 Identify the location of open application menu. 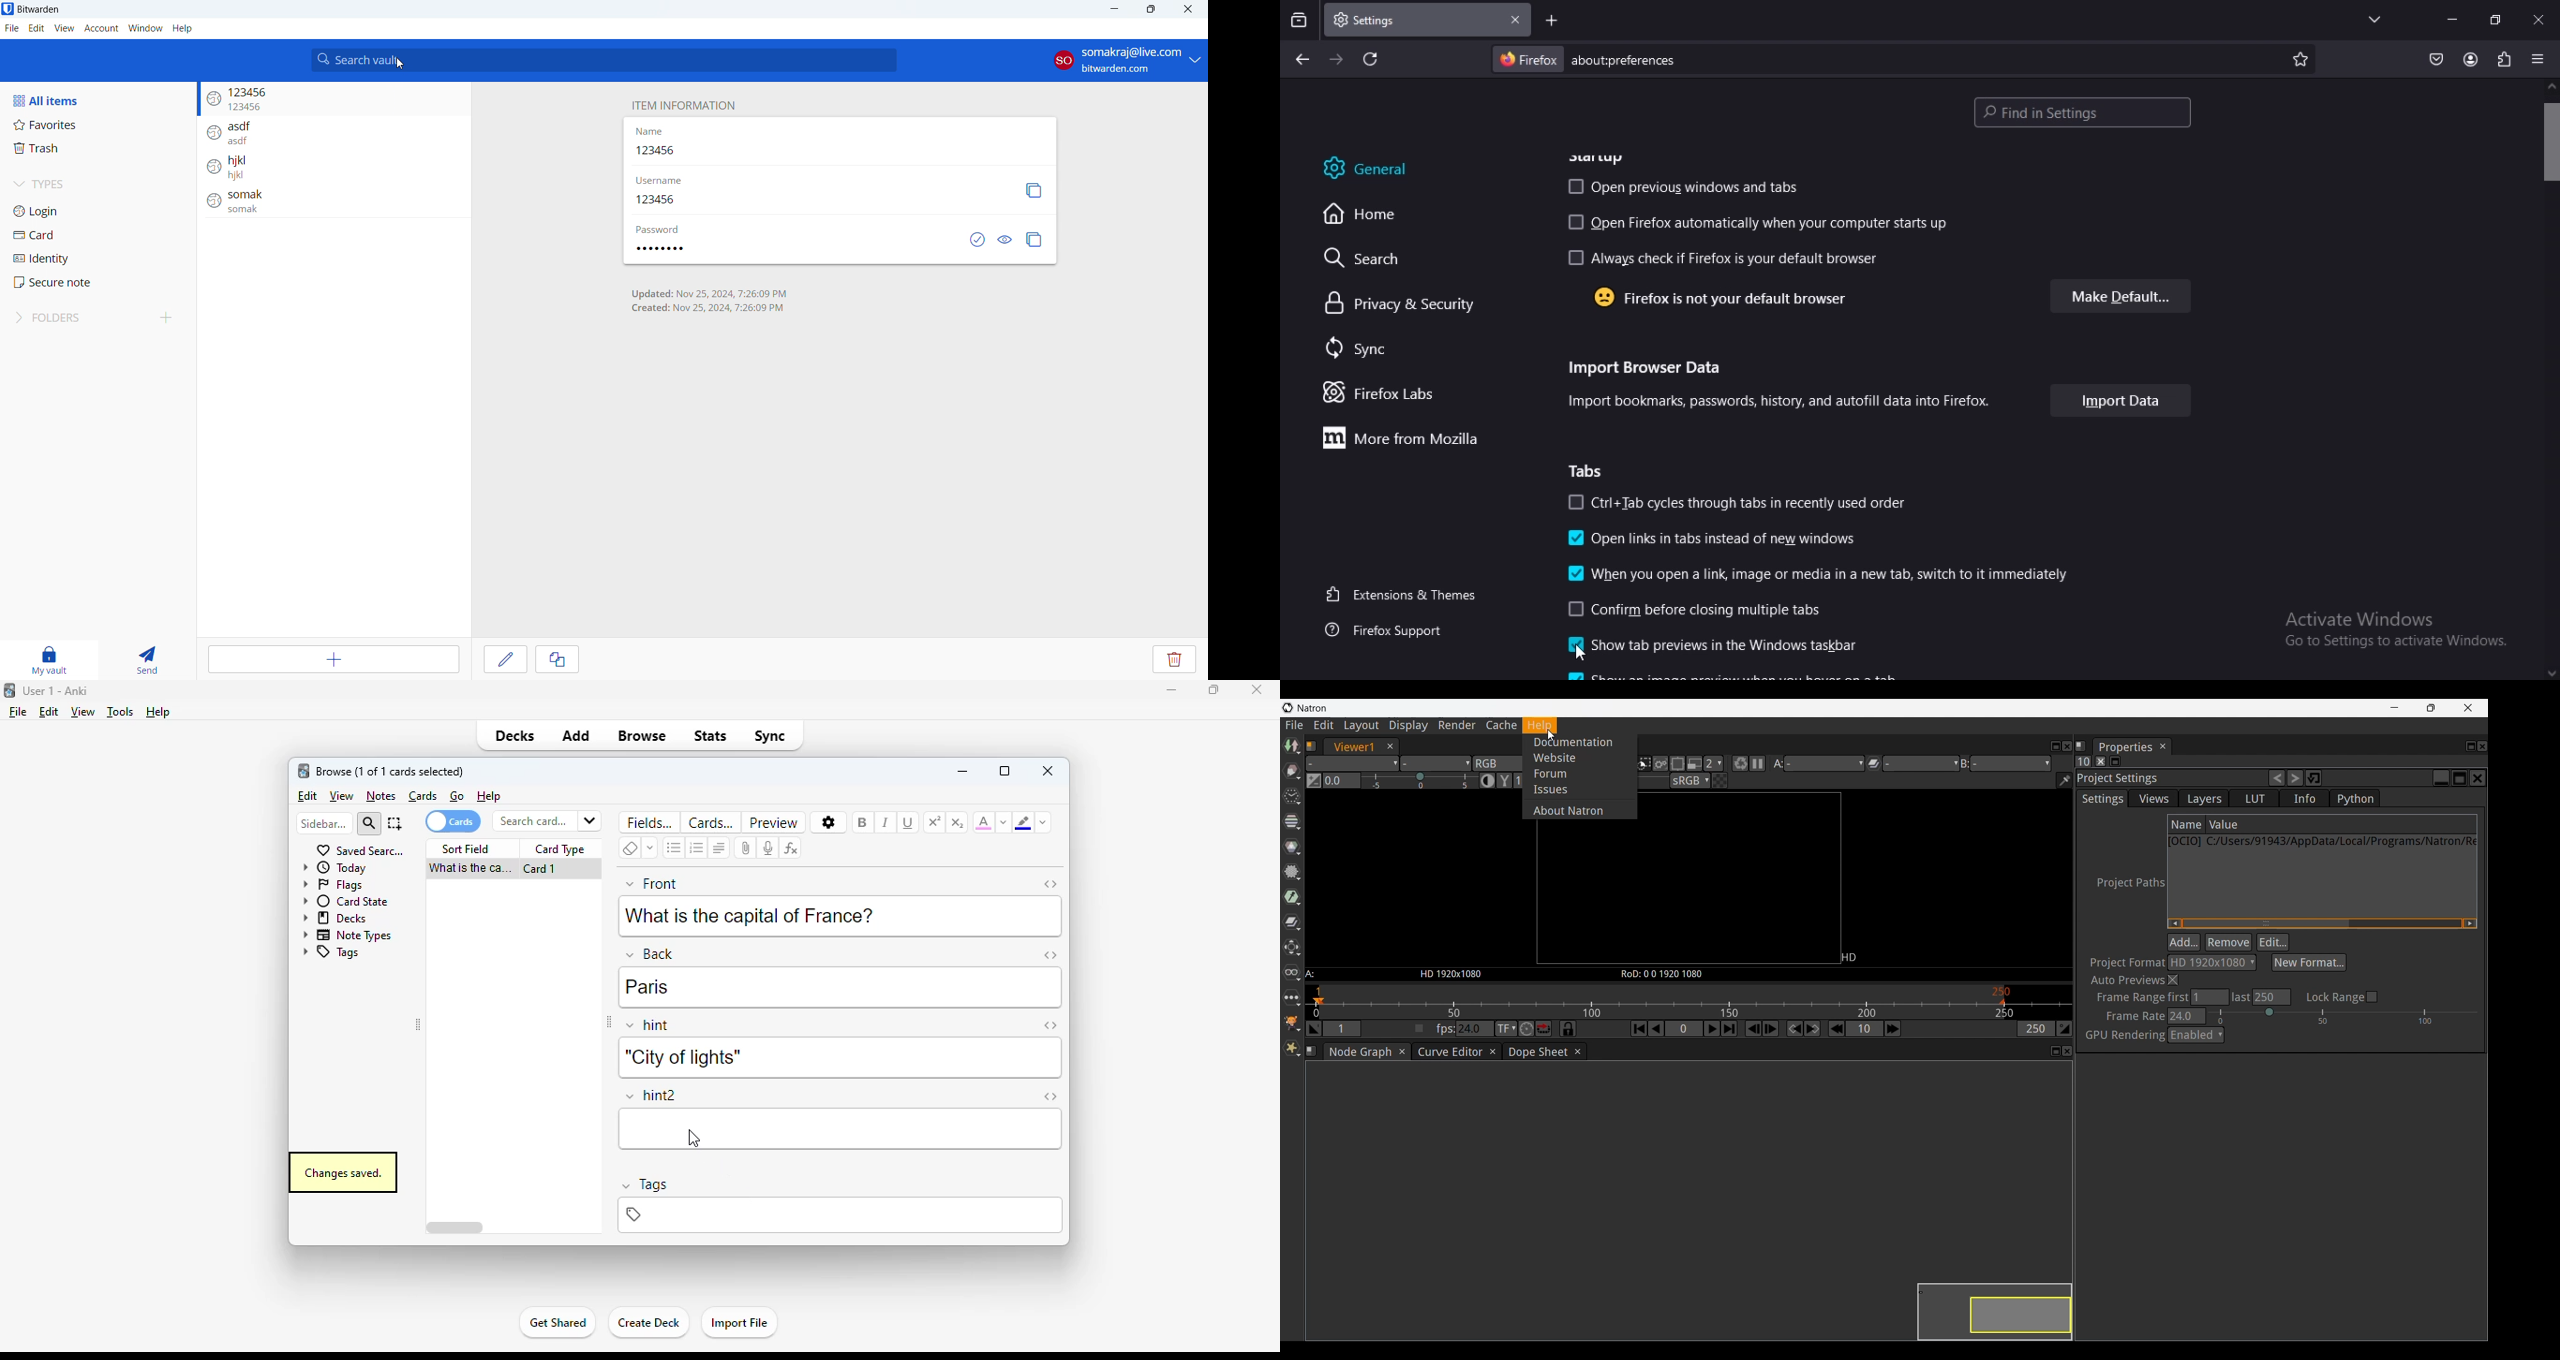
(2535, 59).